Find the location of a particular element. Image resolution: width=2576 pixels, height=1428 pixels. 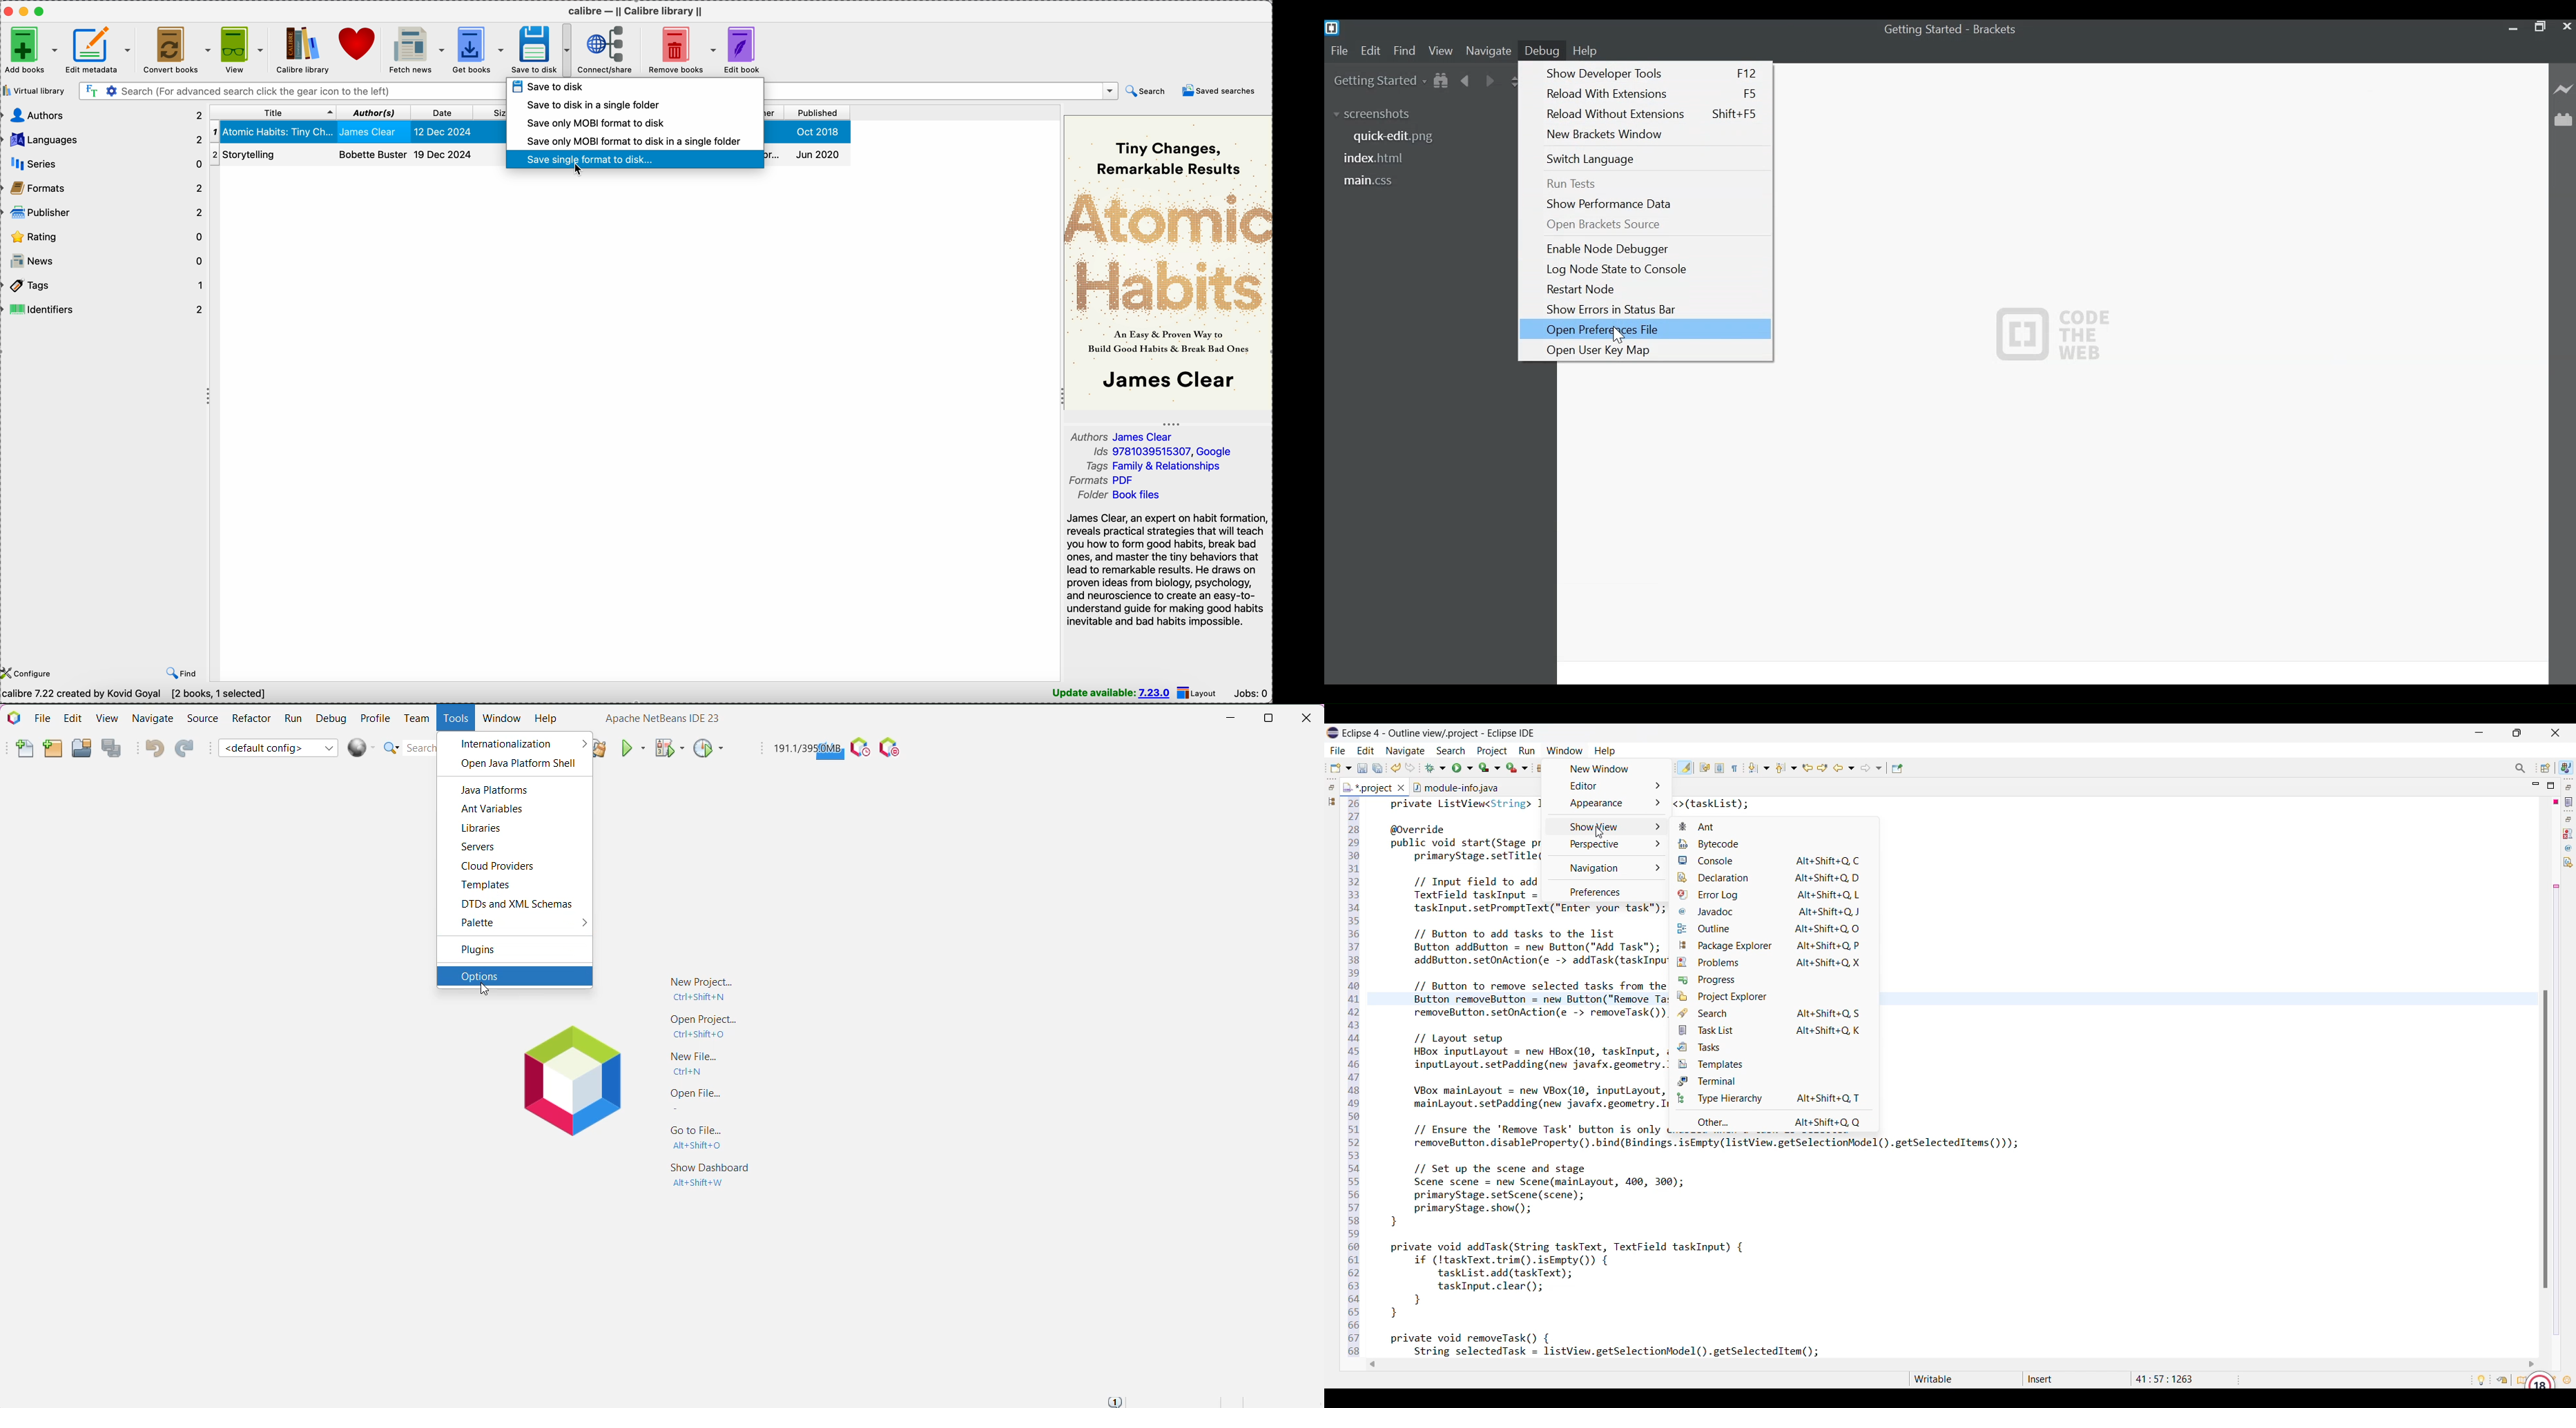

virtual library is located at coordinates (33, 90).